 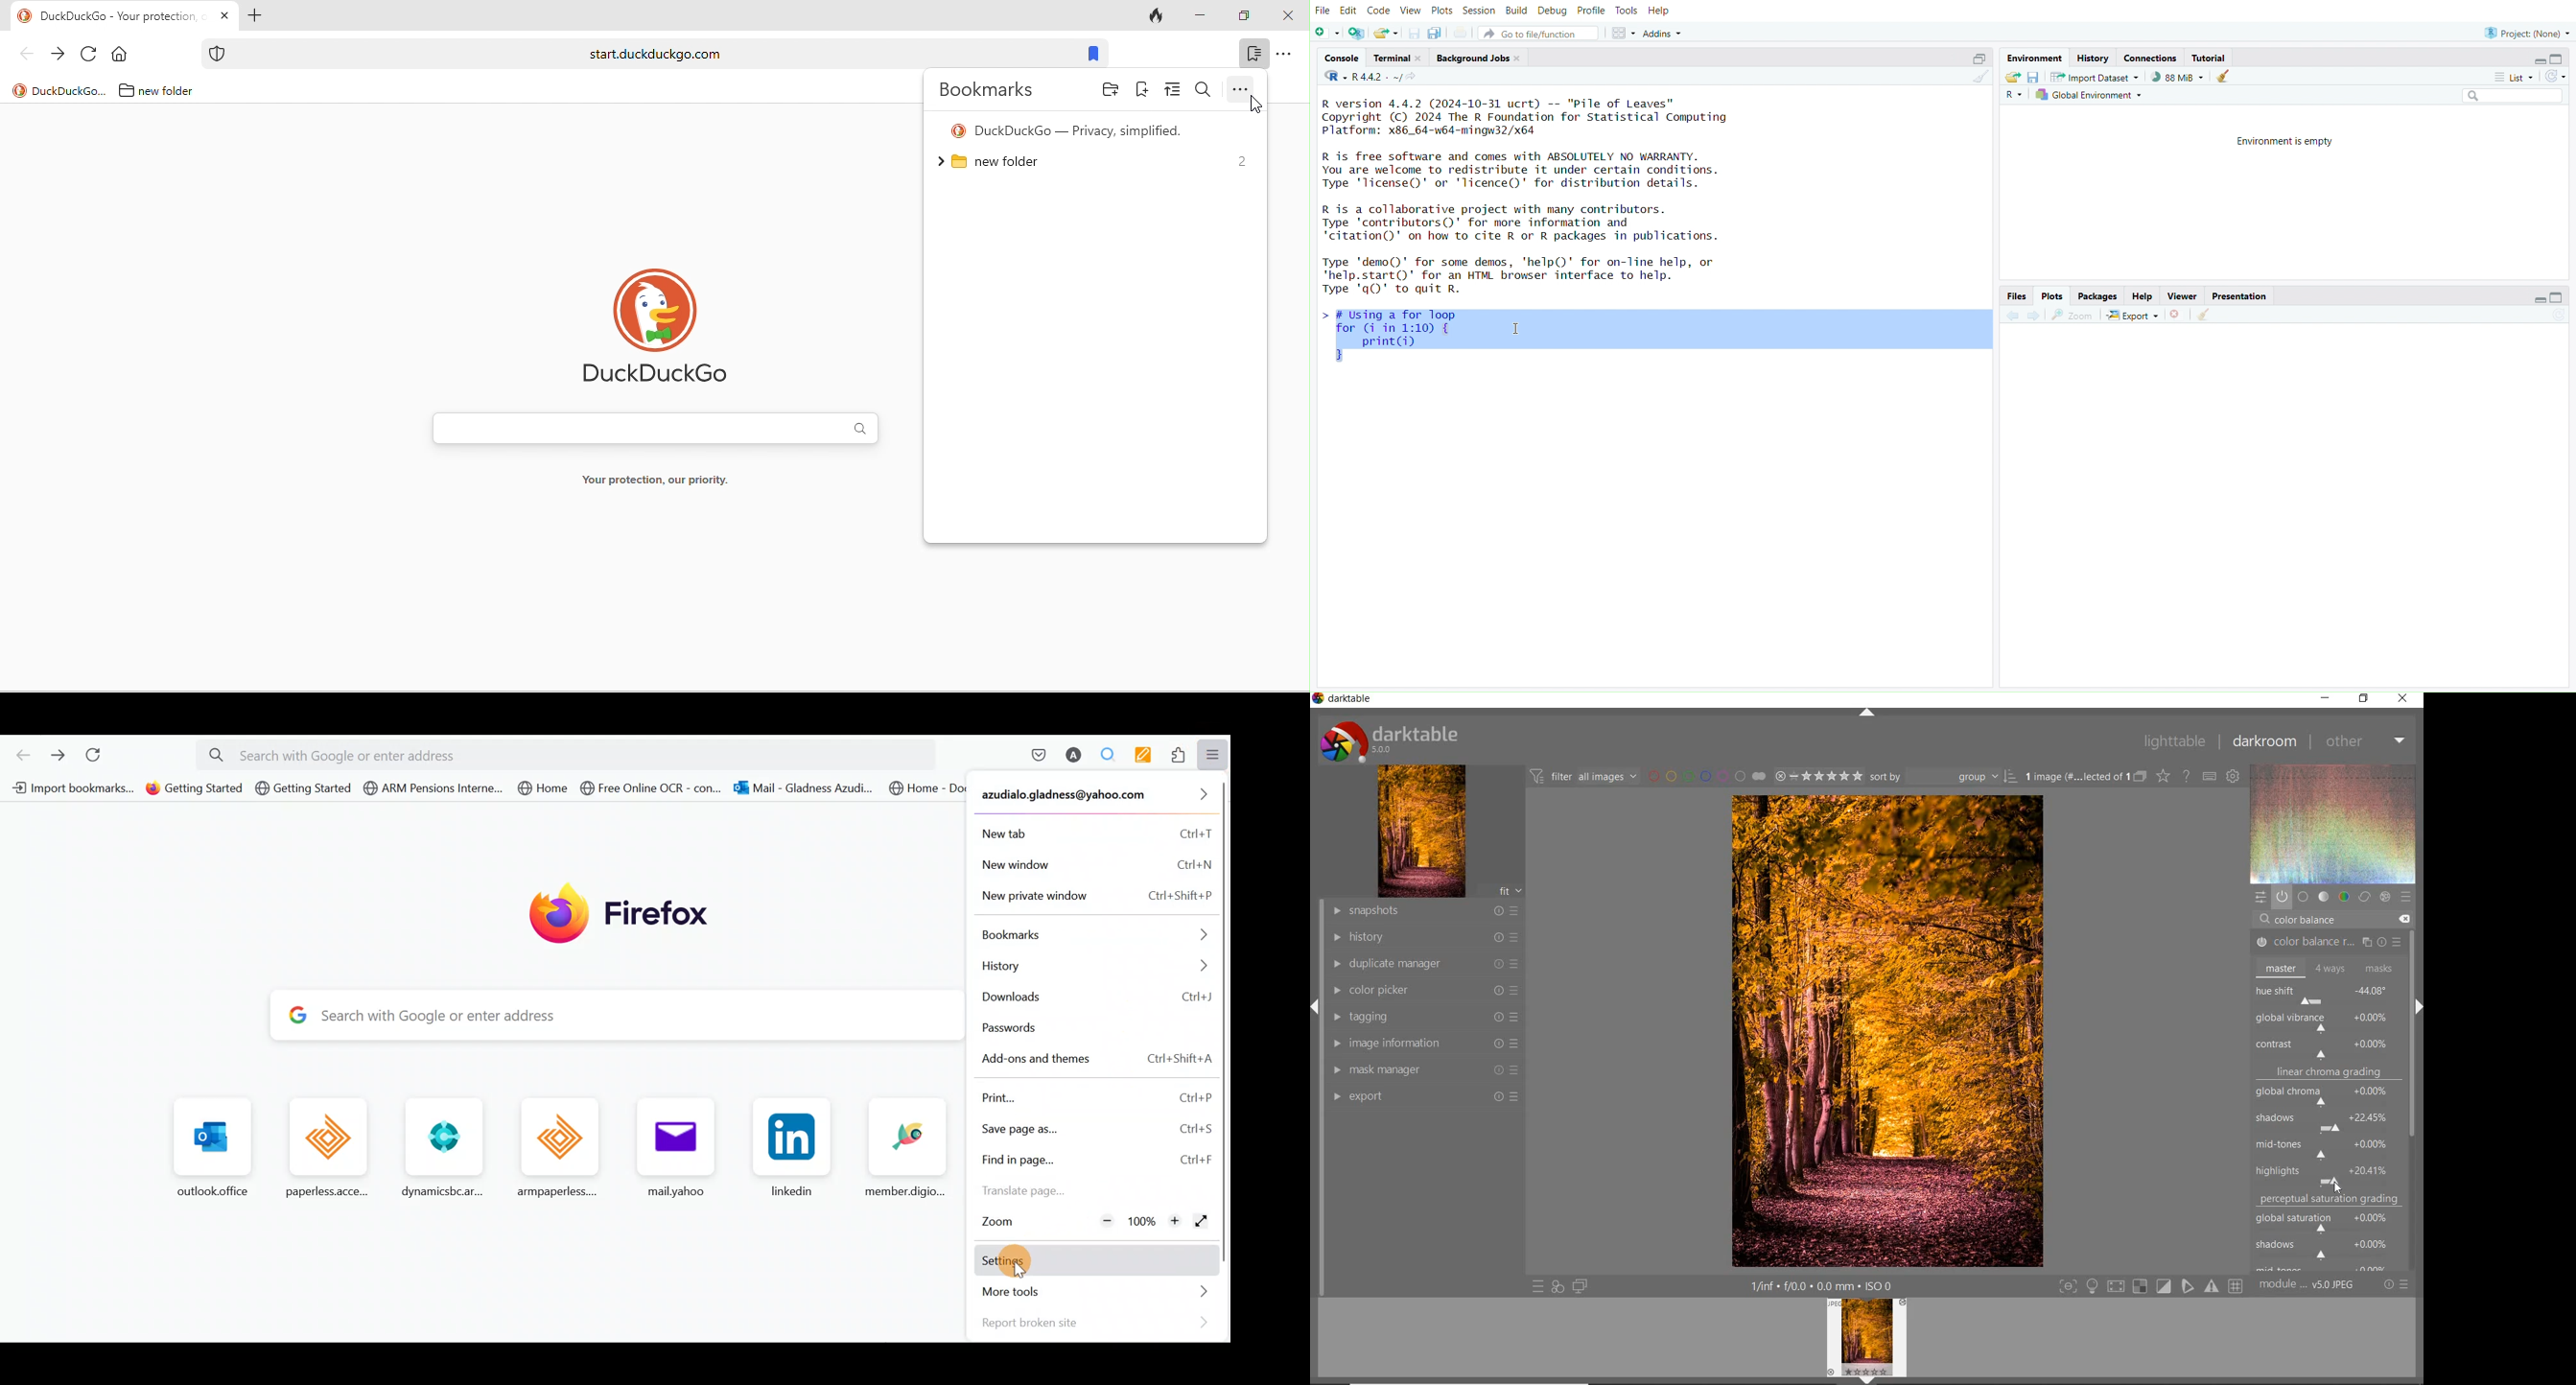 I want to click on DELETE, so click(x=2404, y=919).